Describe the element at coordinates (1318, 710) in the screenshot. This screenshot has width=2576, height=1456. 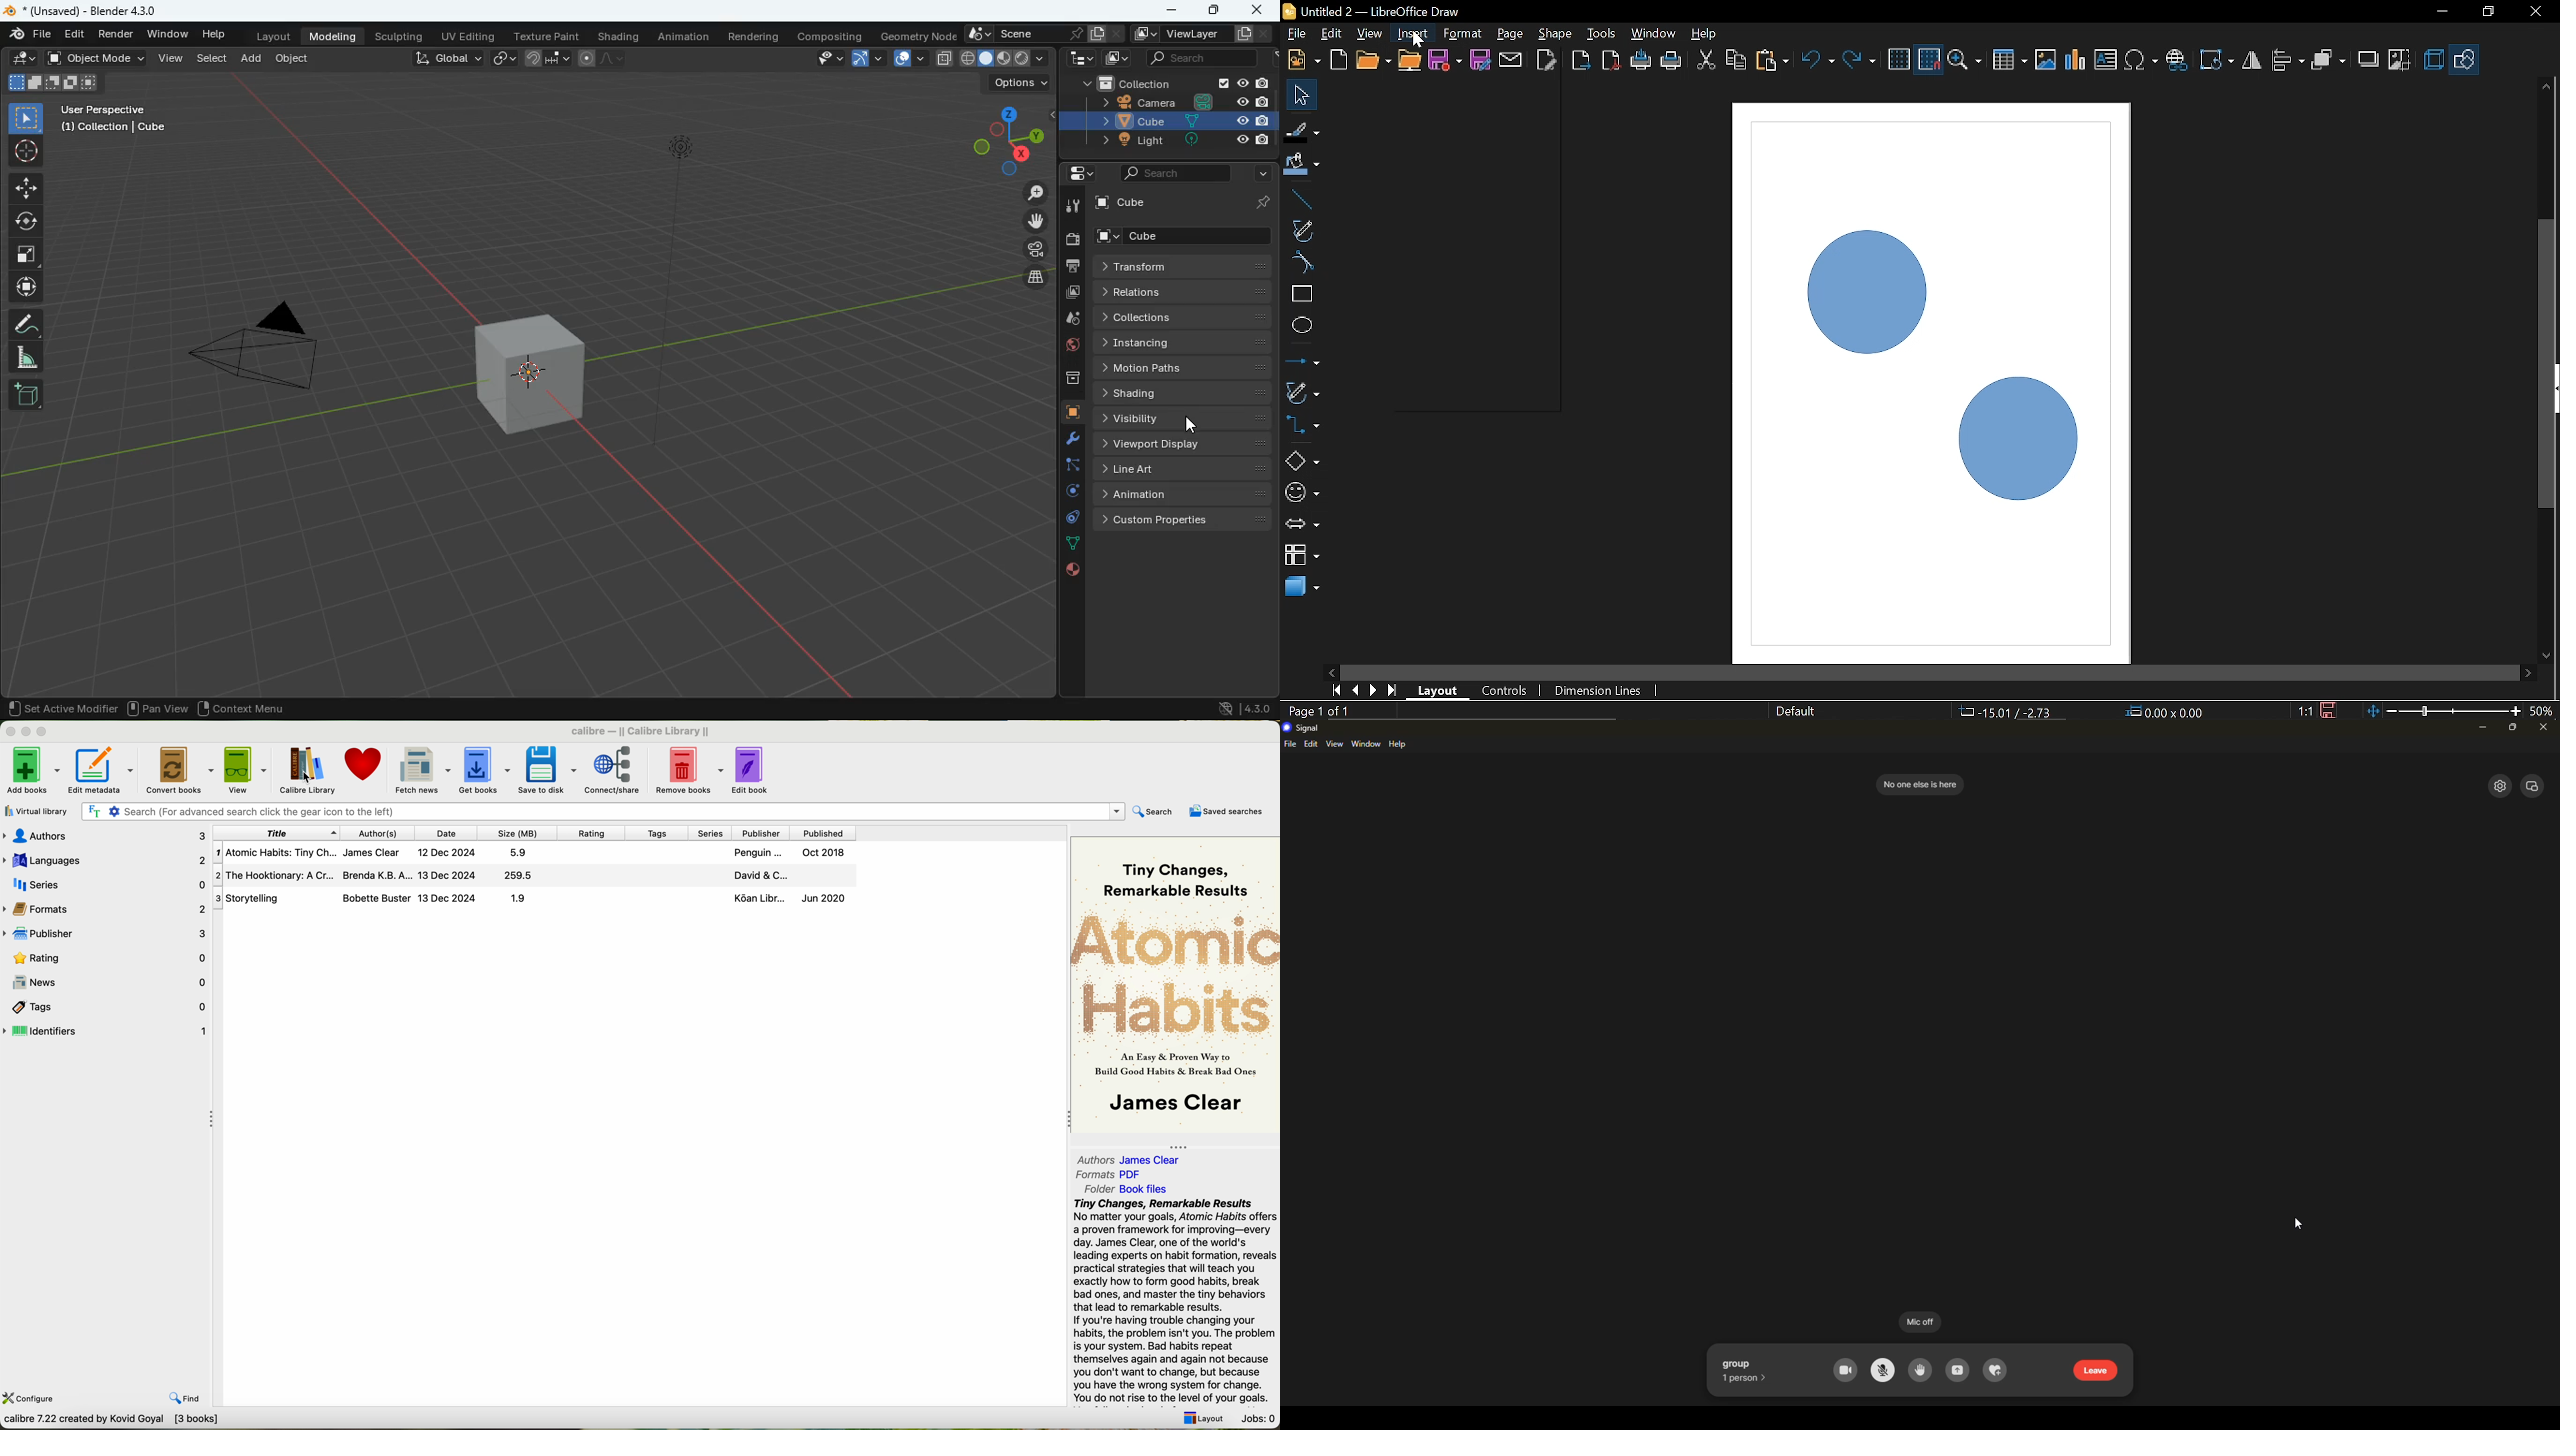
I see `Current page` at that location.